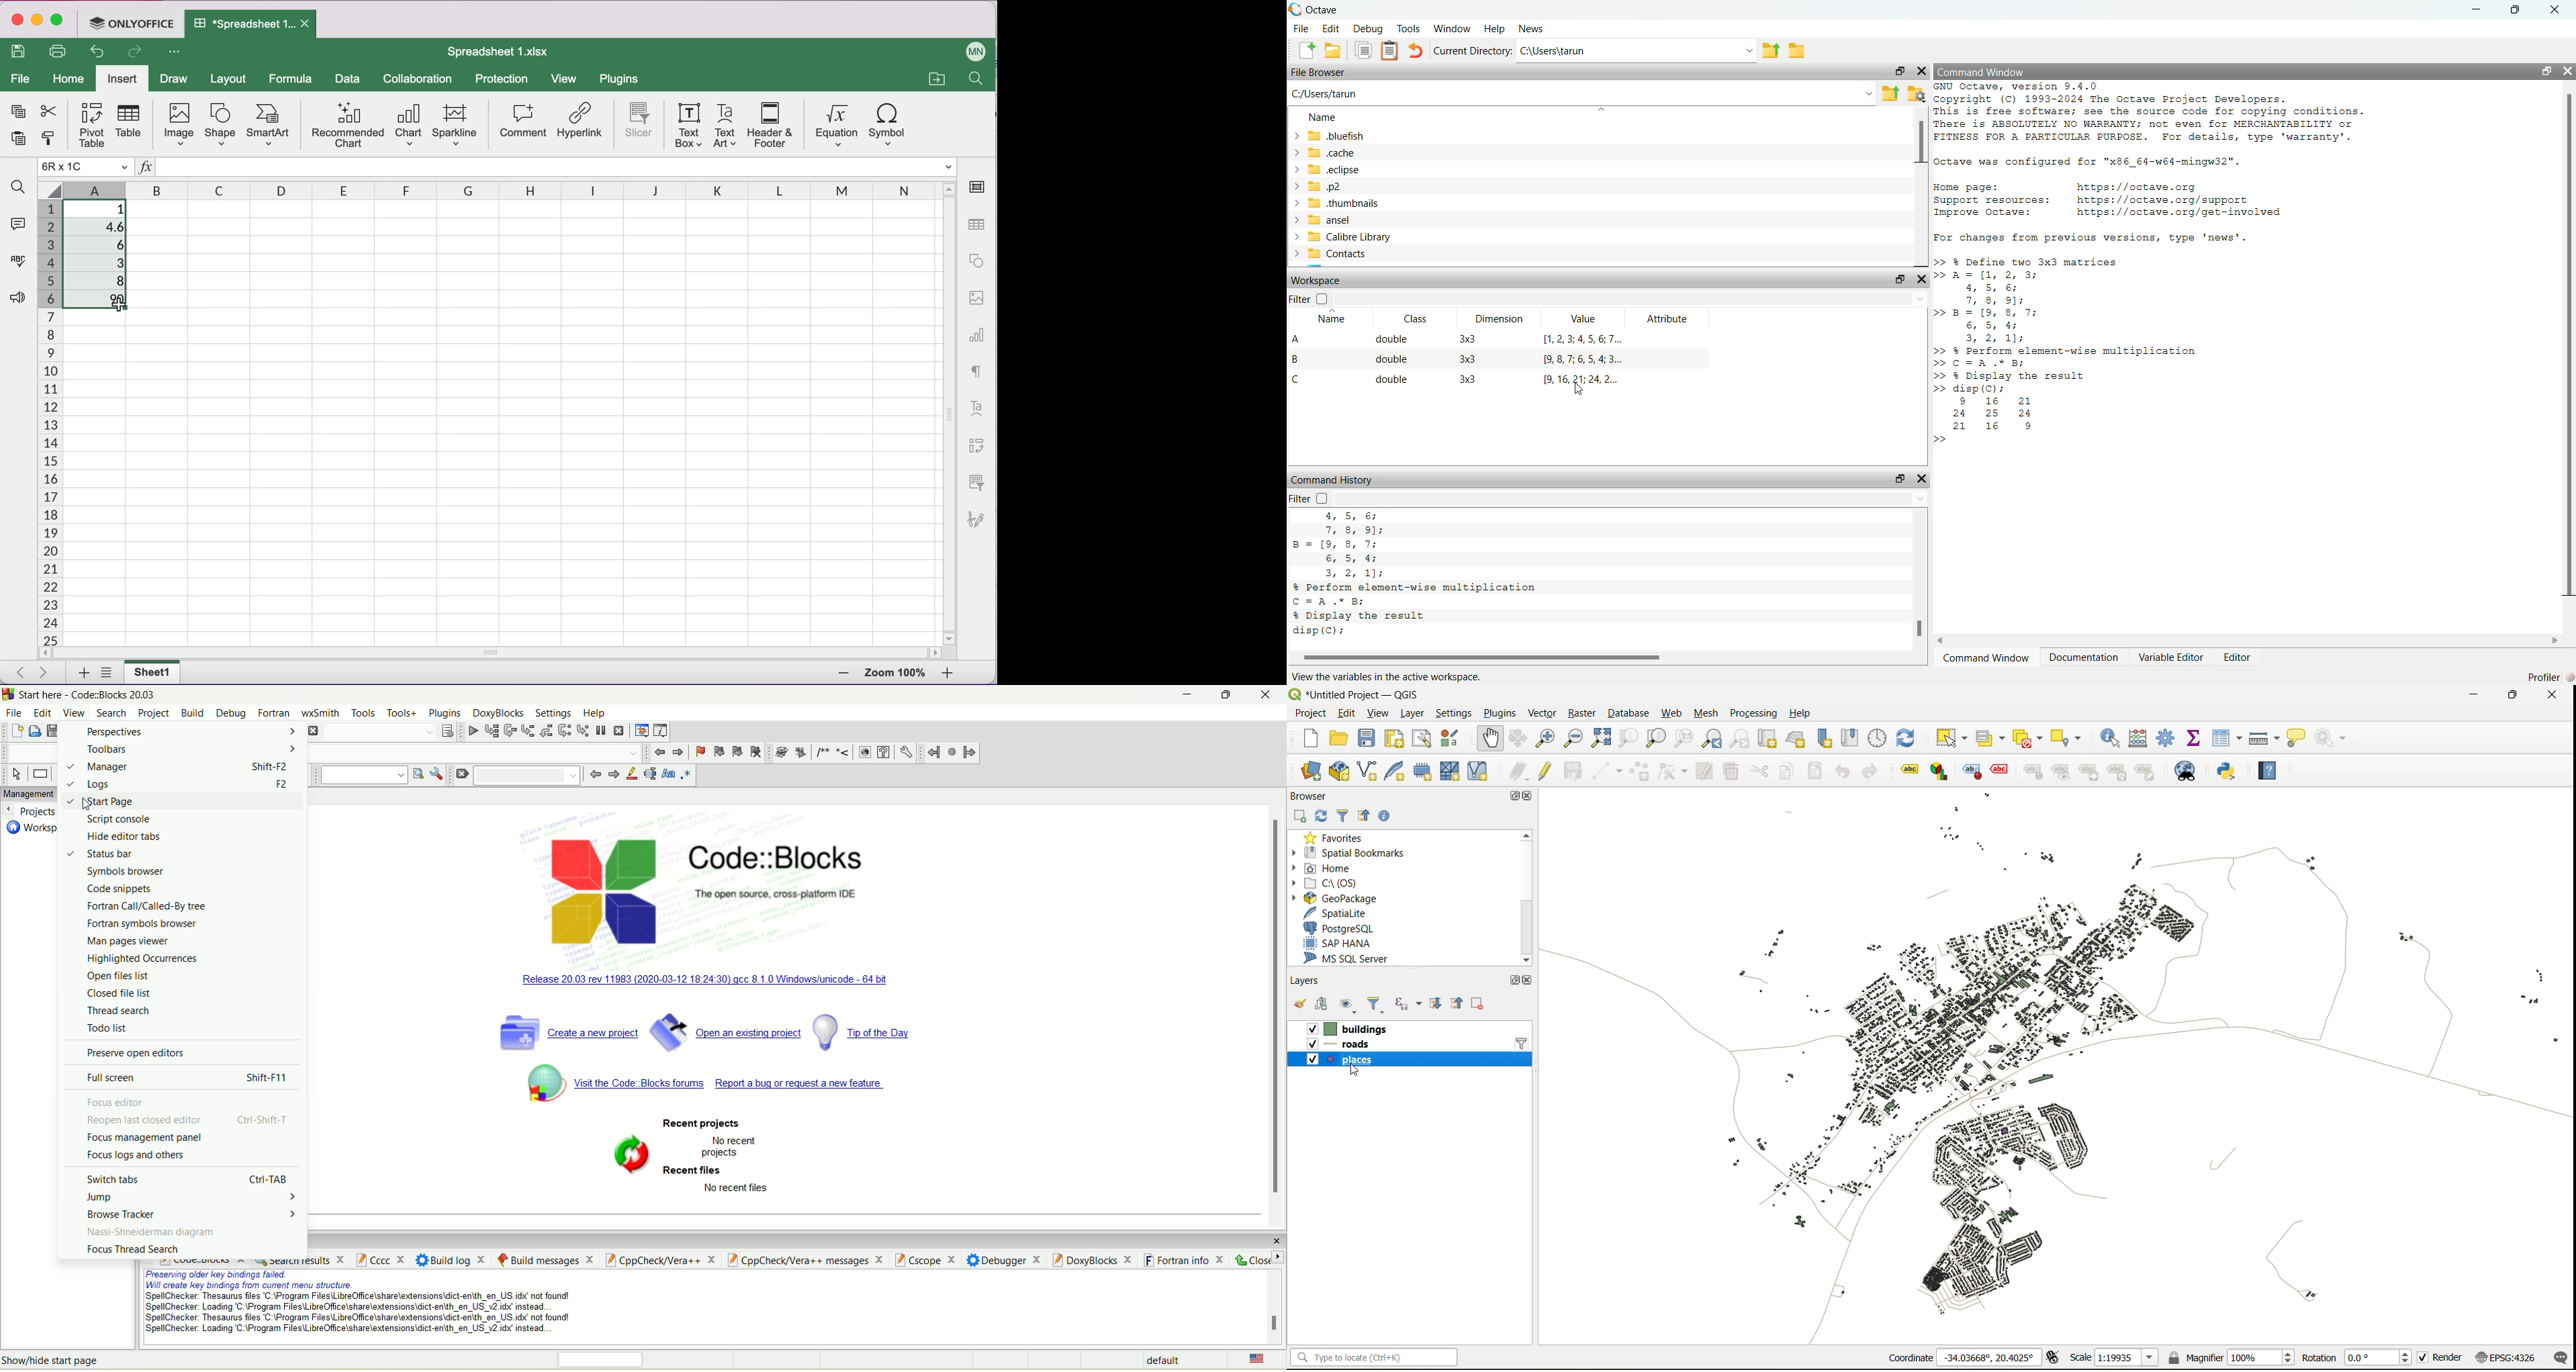 This screenshot has height=1372, width=2576. Describe the element at coordinates (536, 1082) in the screenshot. I see `symbol` at that location.